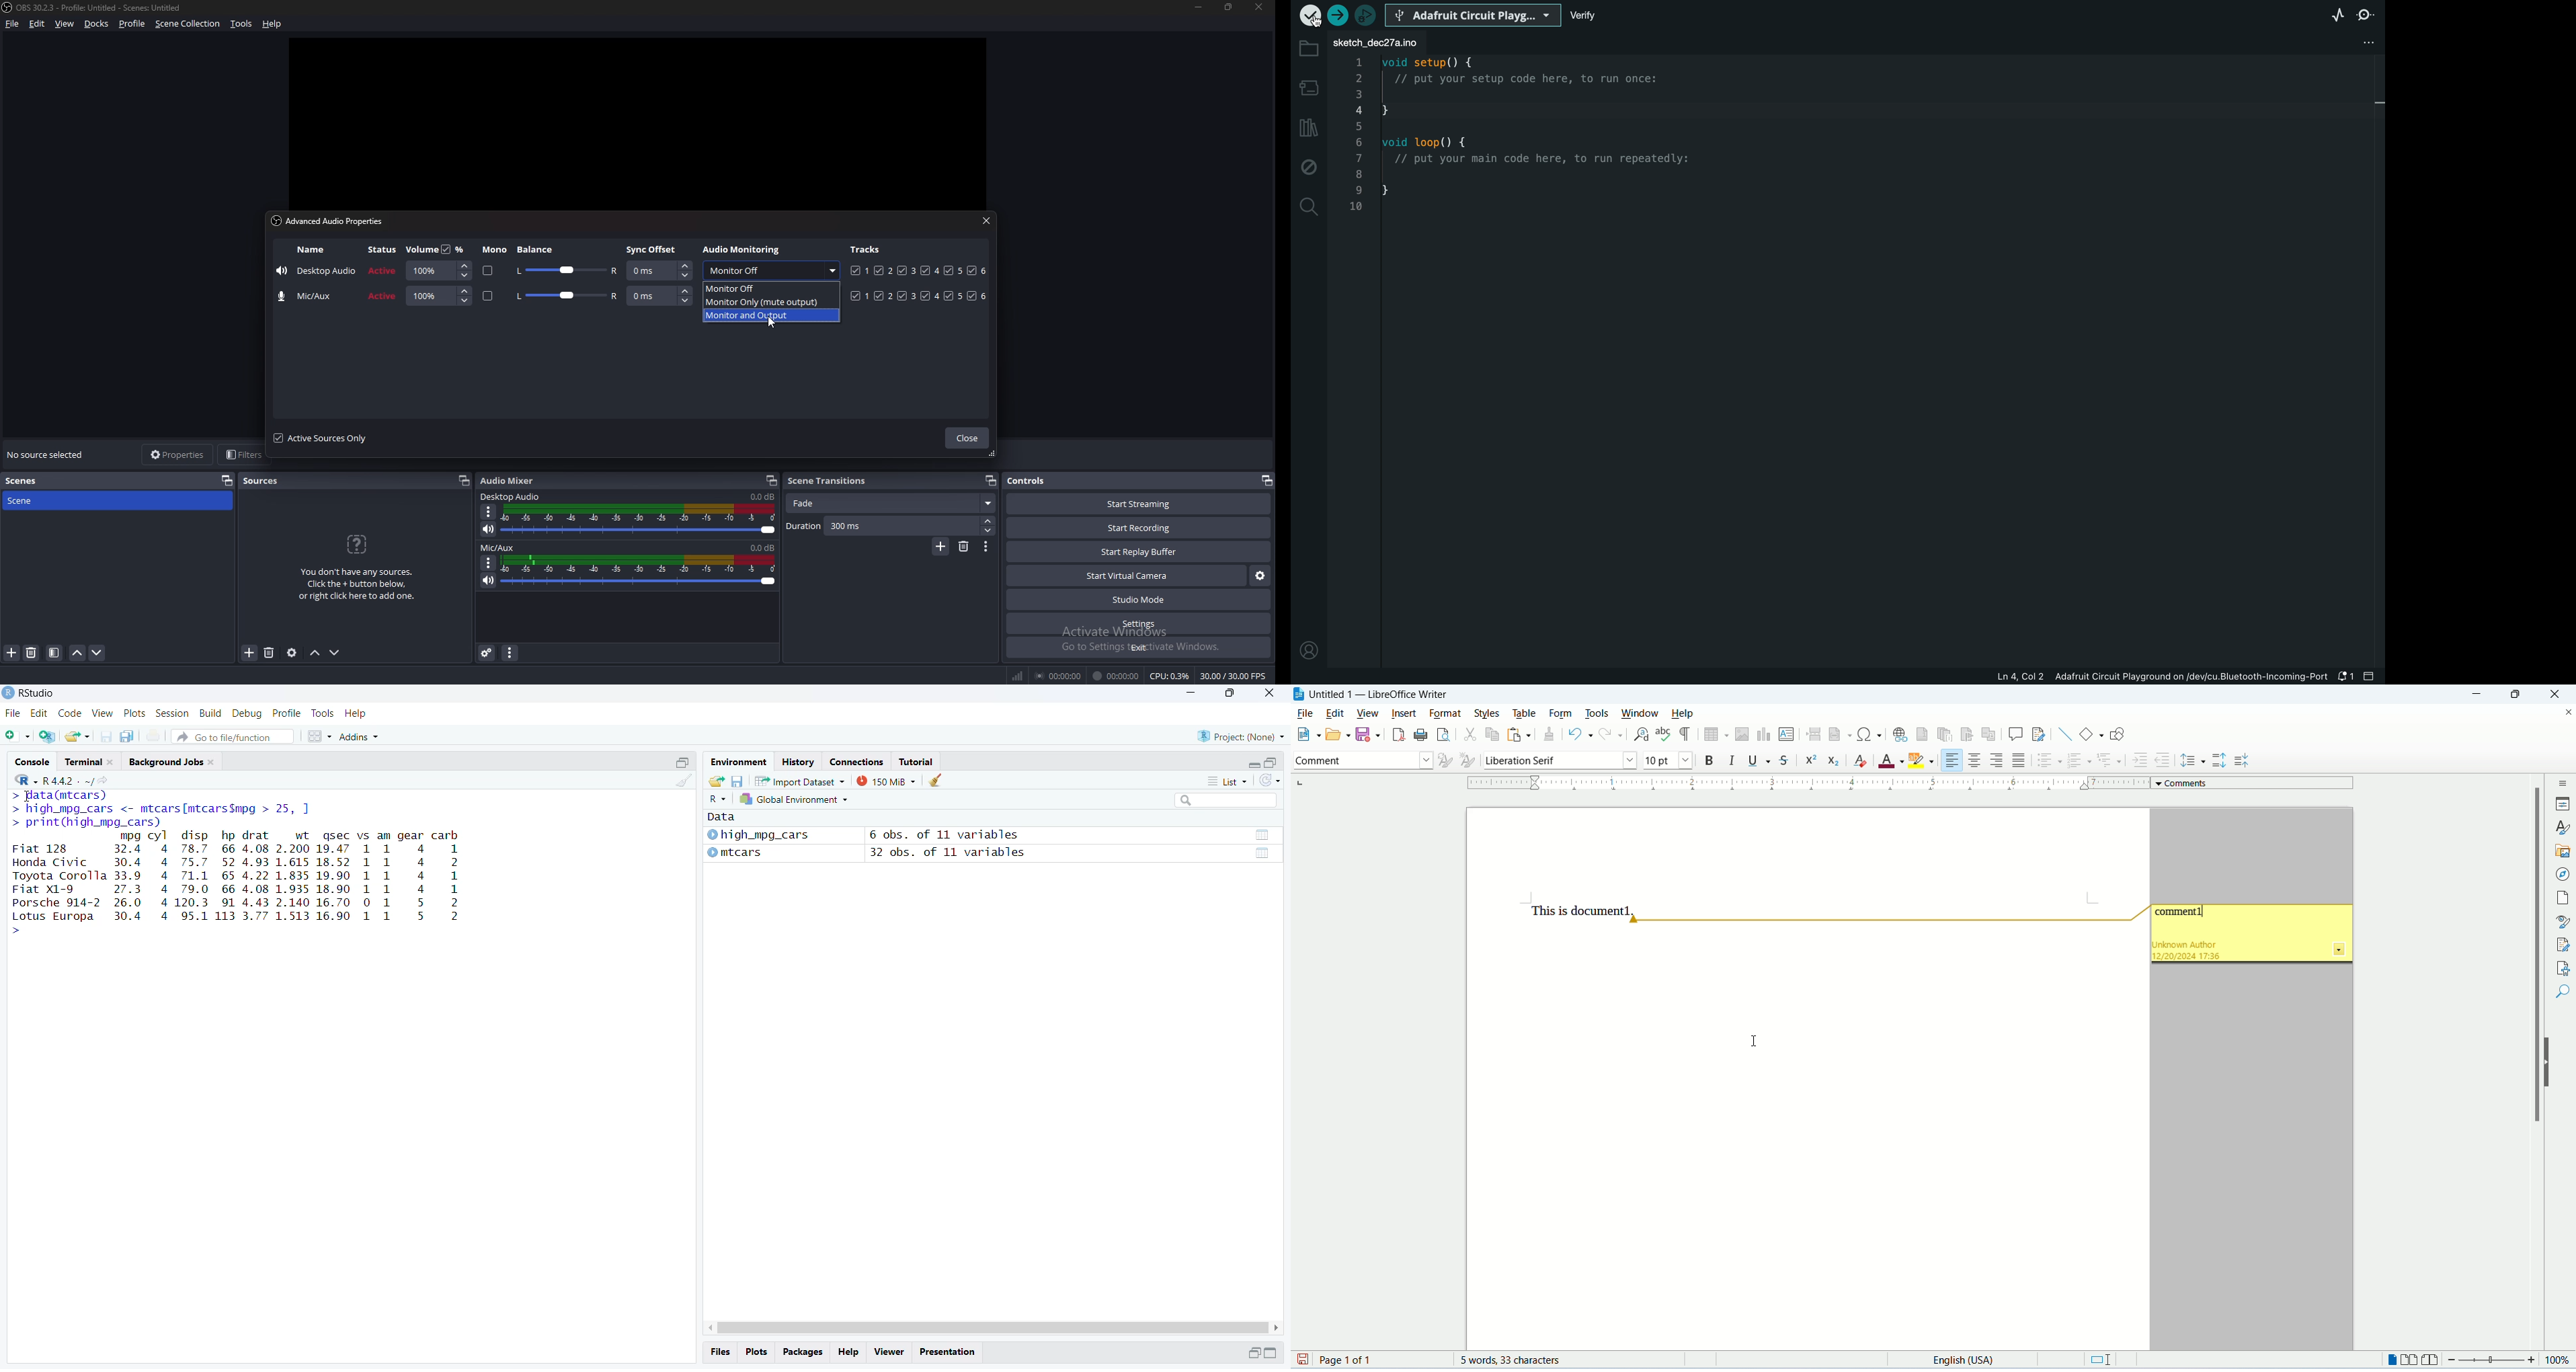  Describe the element at coordinates (1242, 736) in the screenshot. I see `Project: (None)` at that location.